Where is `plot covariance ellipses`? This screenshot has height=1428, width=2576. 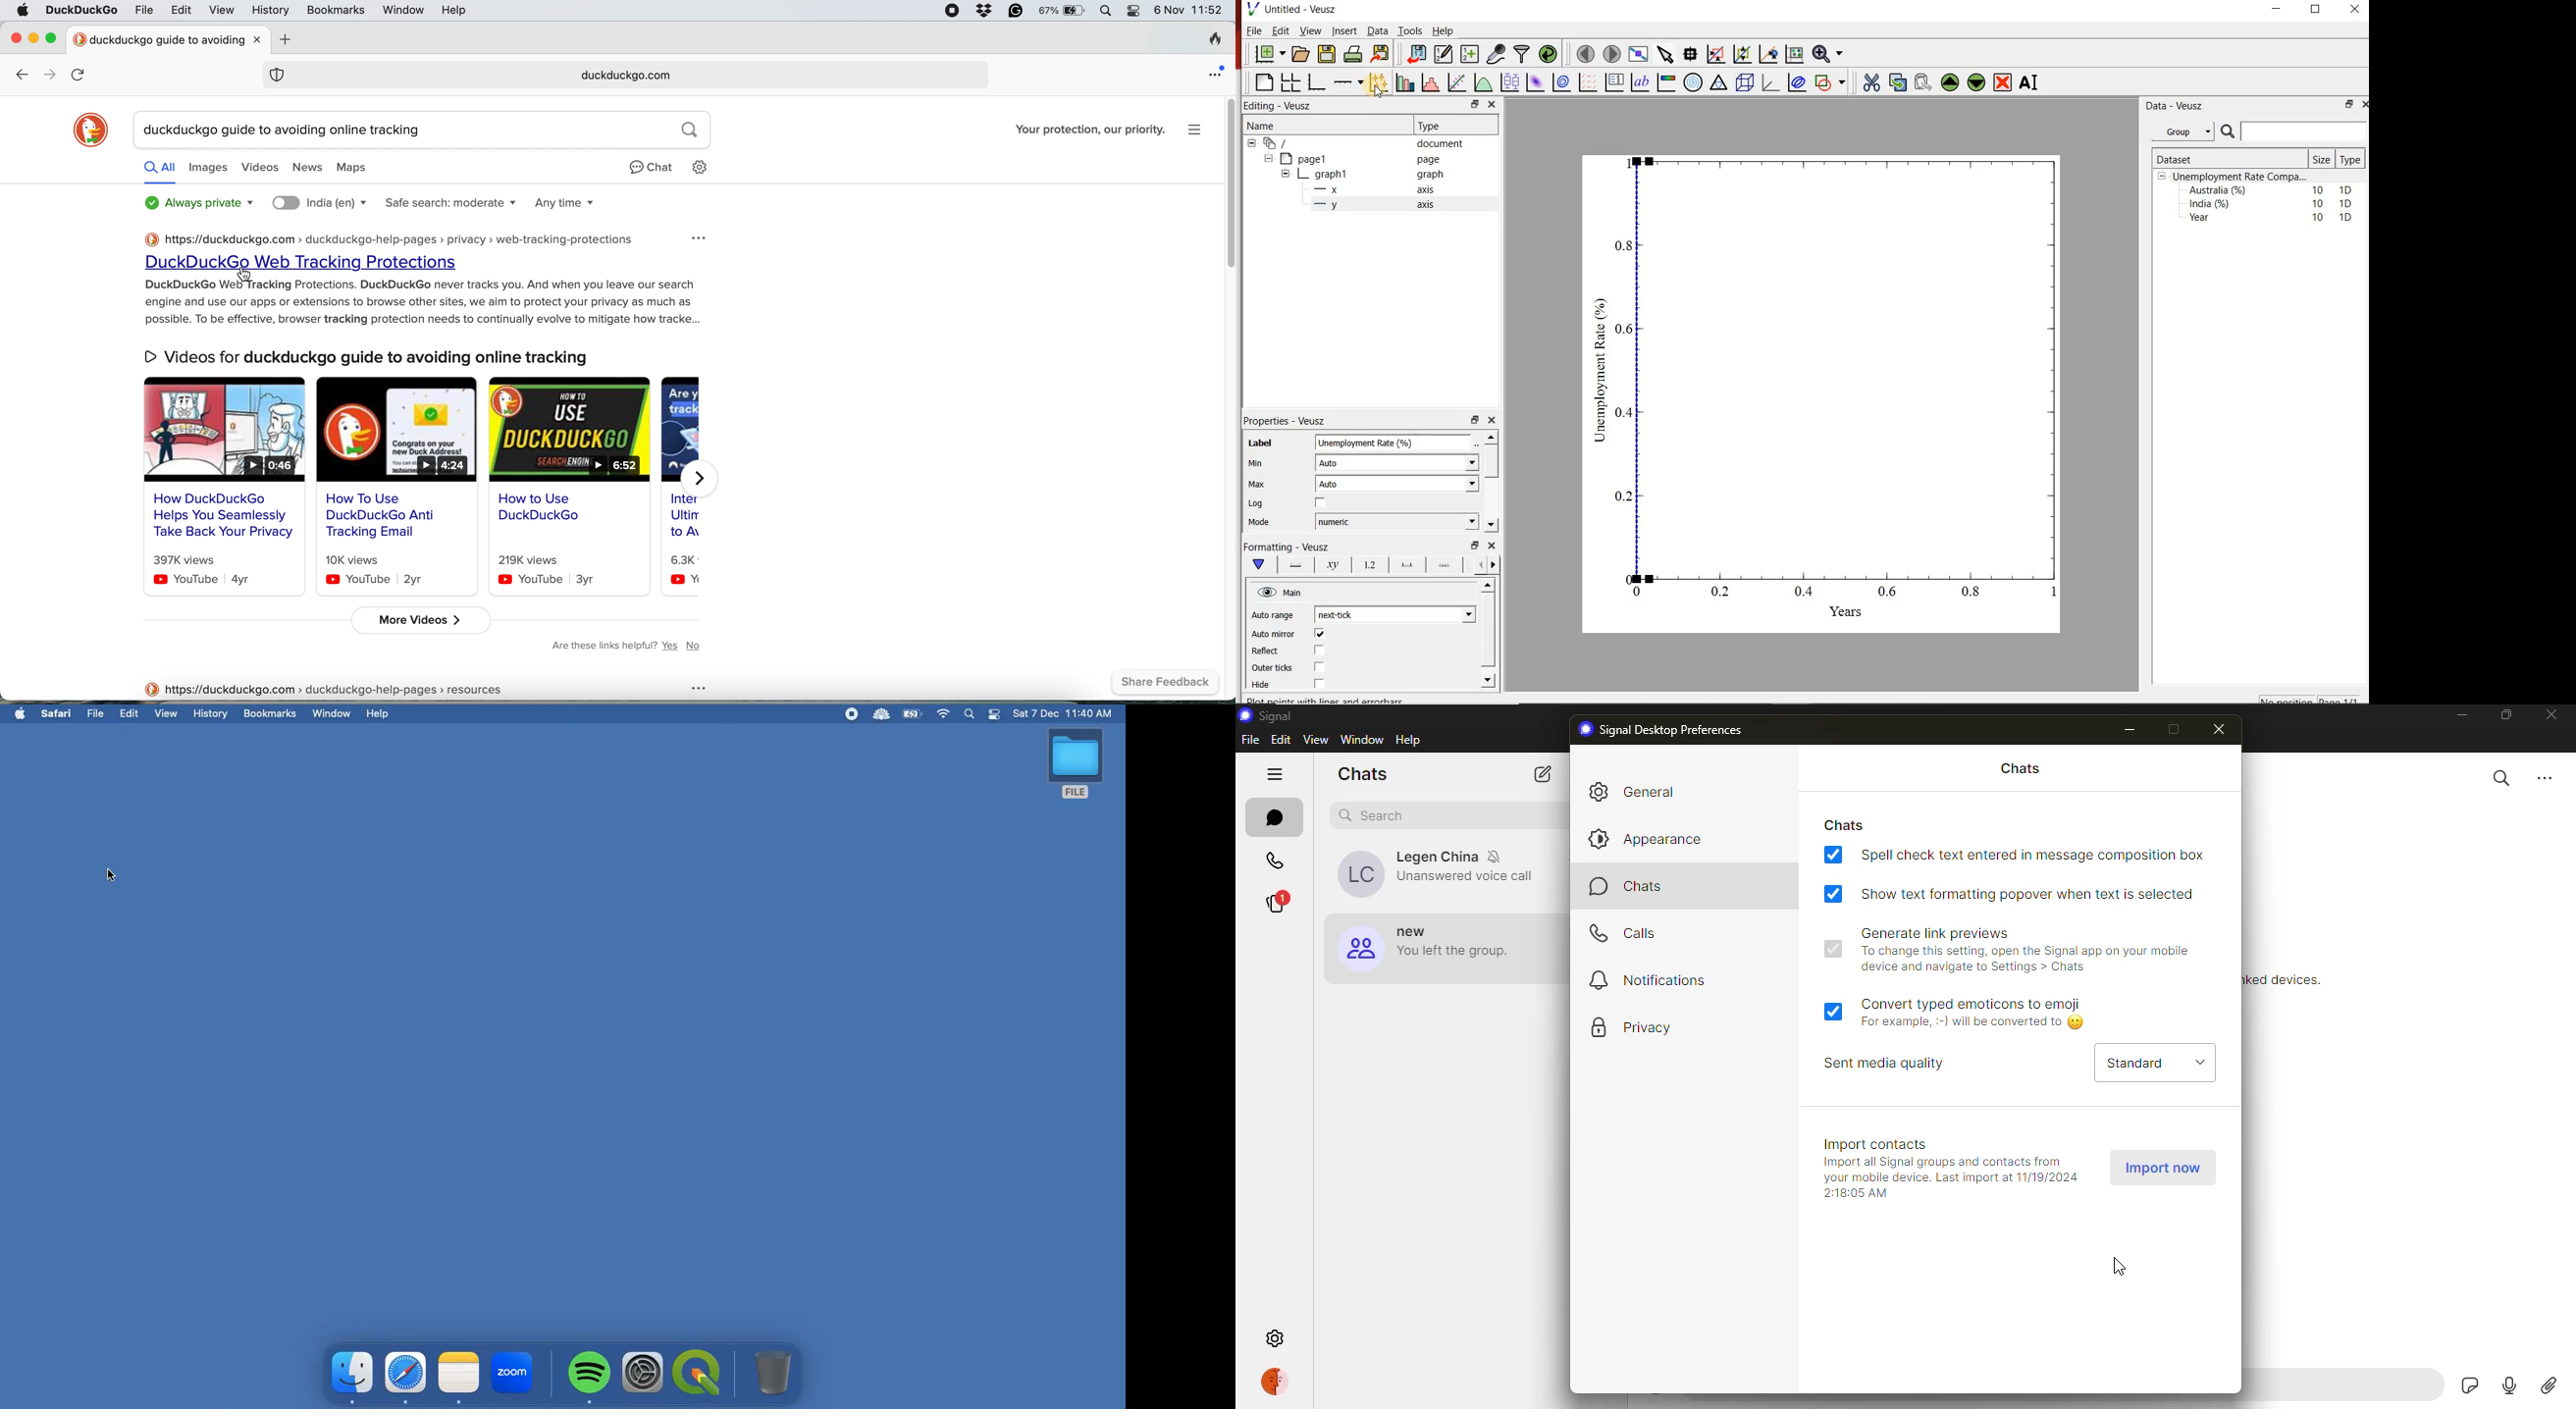
plot covariance ellipses is located at coordinates (1798, 82).